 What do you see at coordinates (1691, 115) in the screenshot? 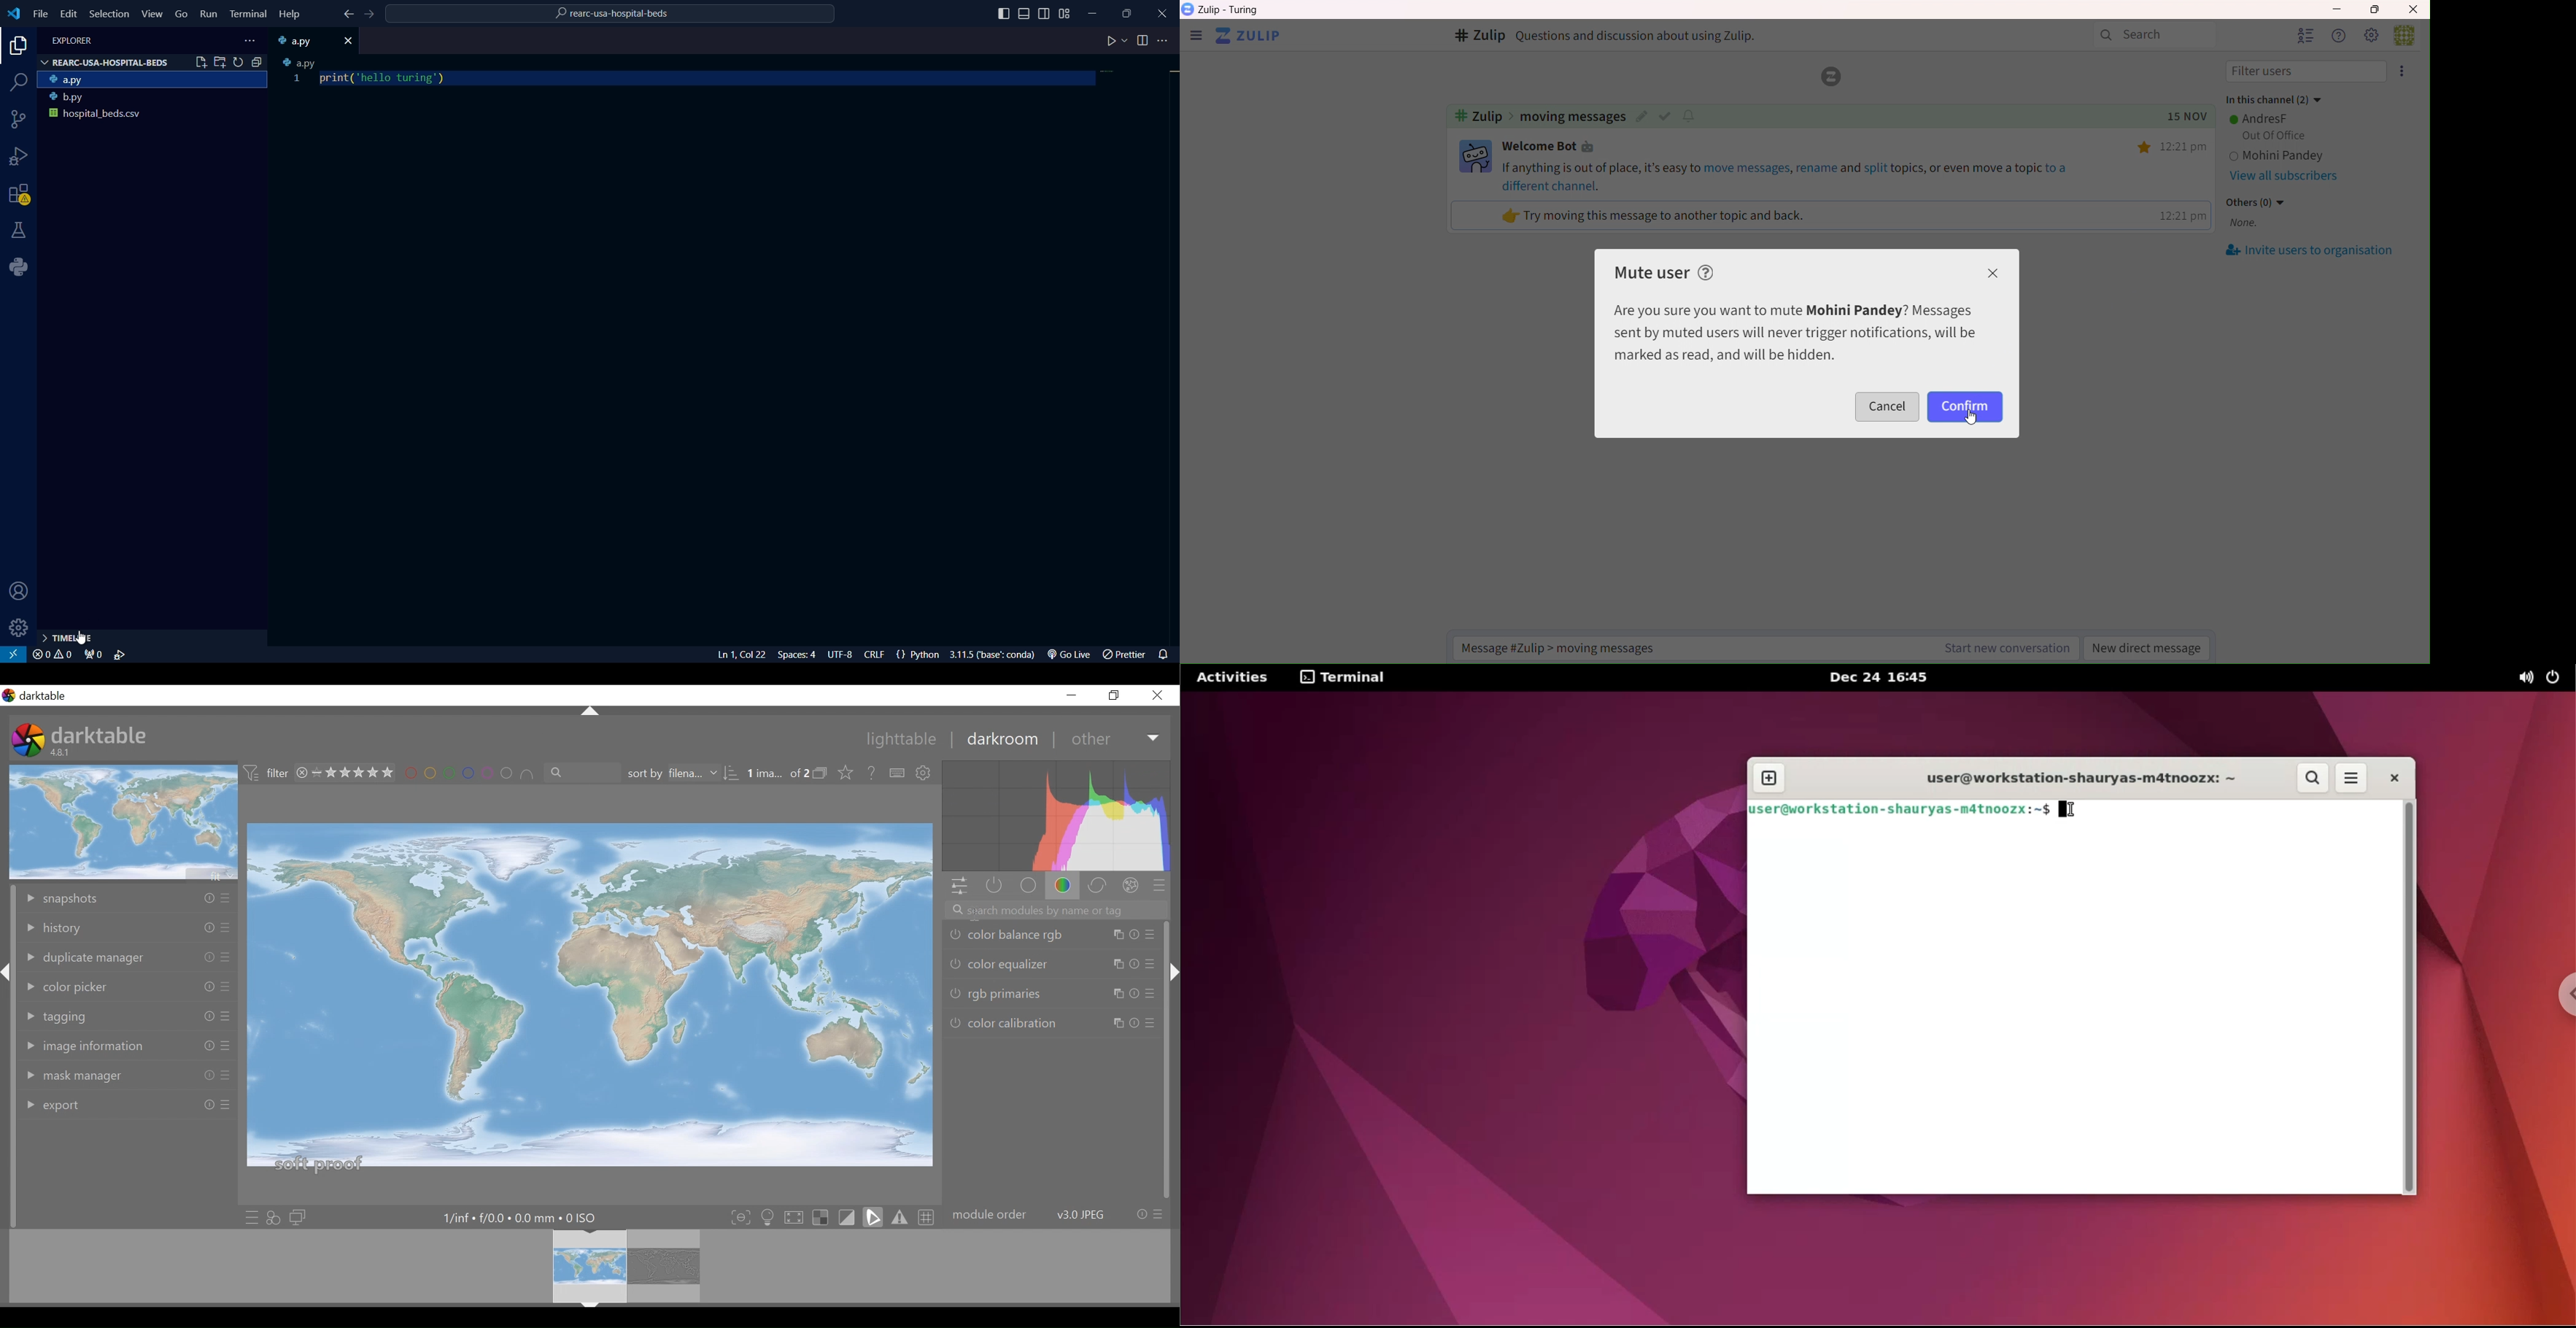
I see `notify` at bounding box center [1691, 115].